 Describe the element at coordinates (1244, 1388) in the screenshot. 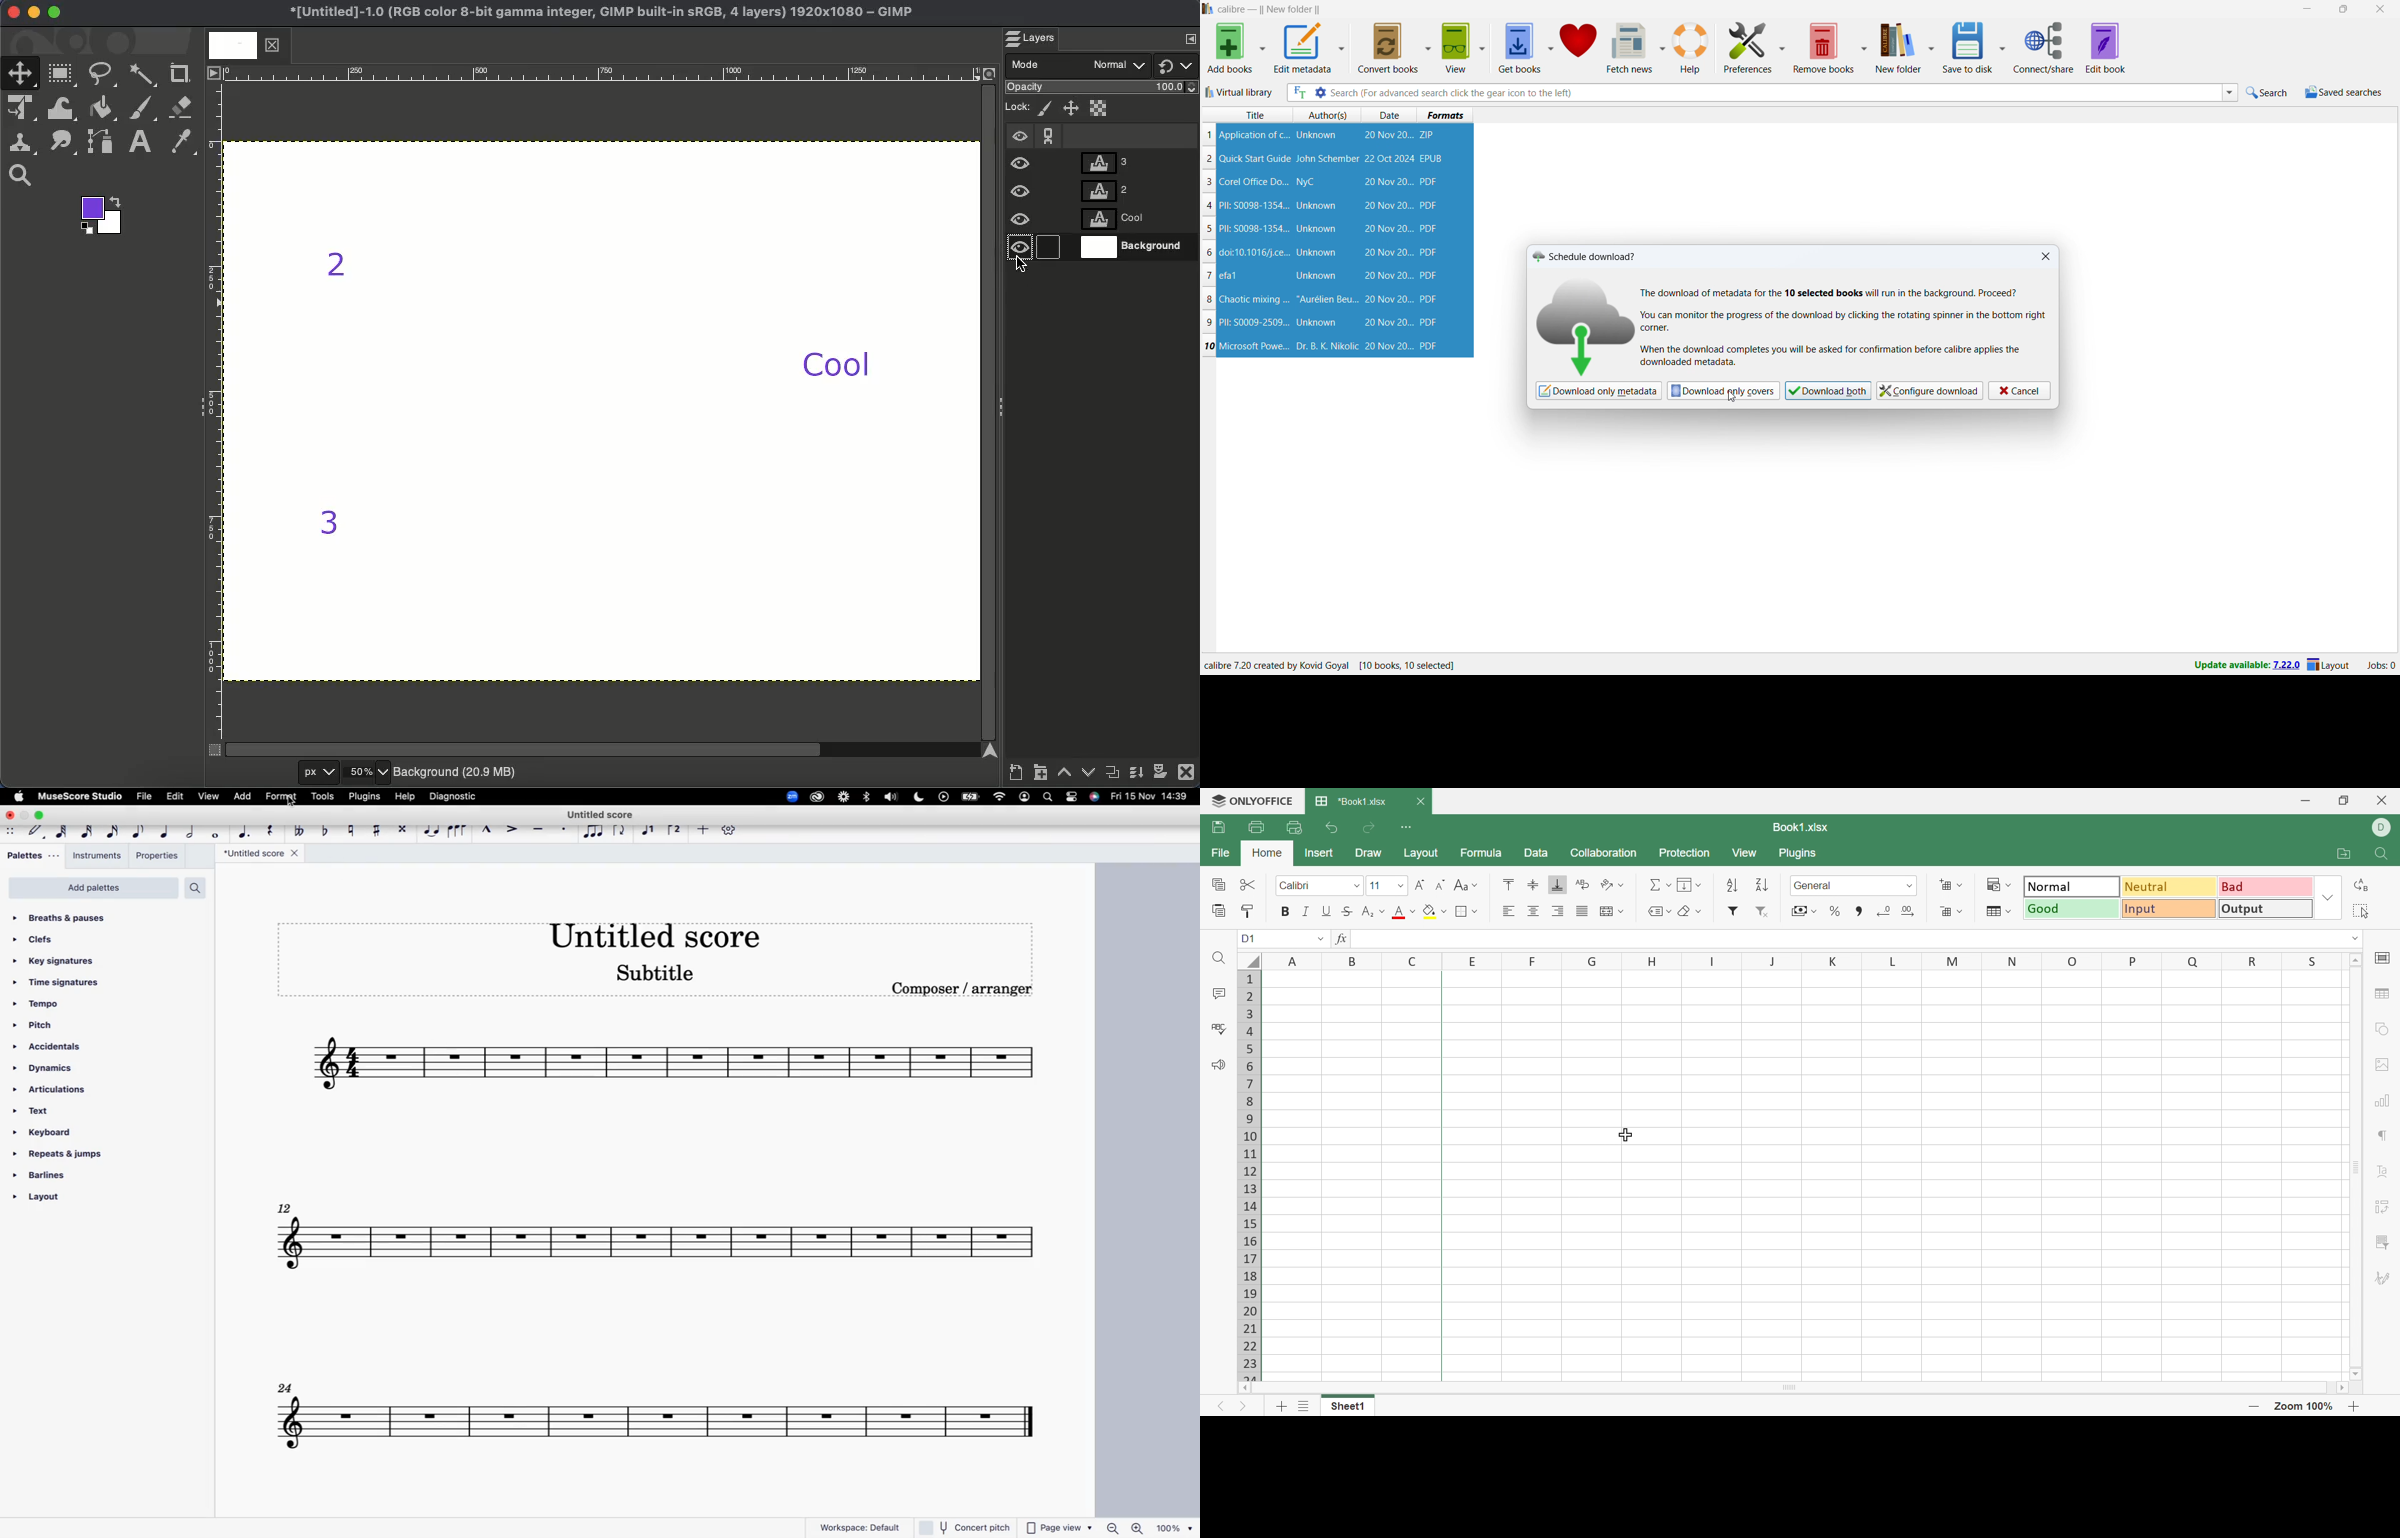

I see `Scroll Left` at that location.